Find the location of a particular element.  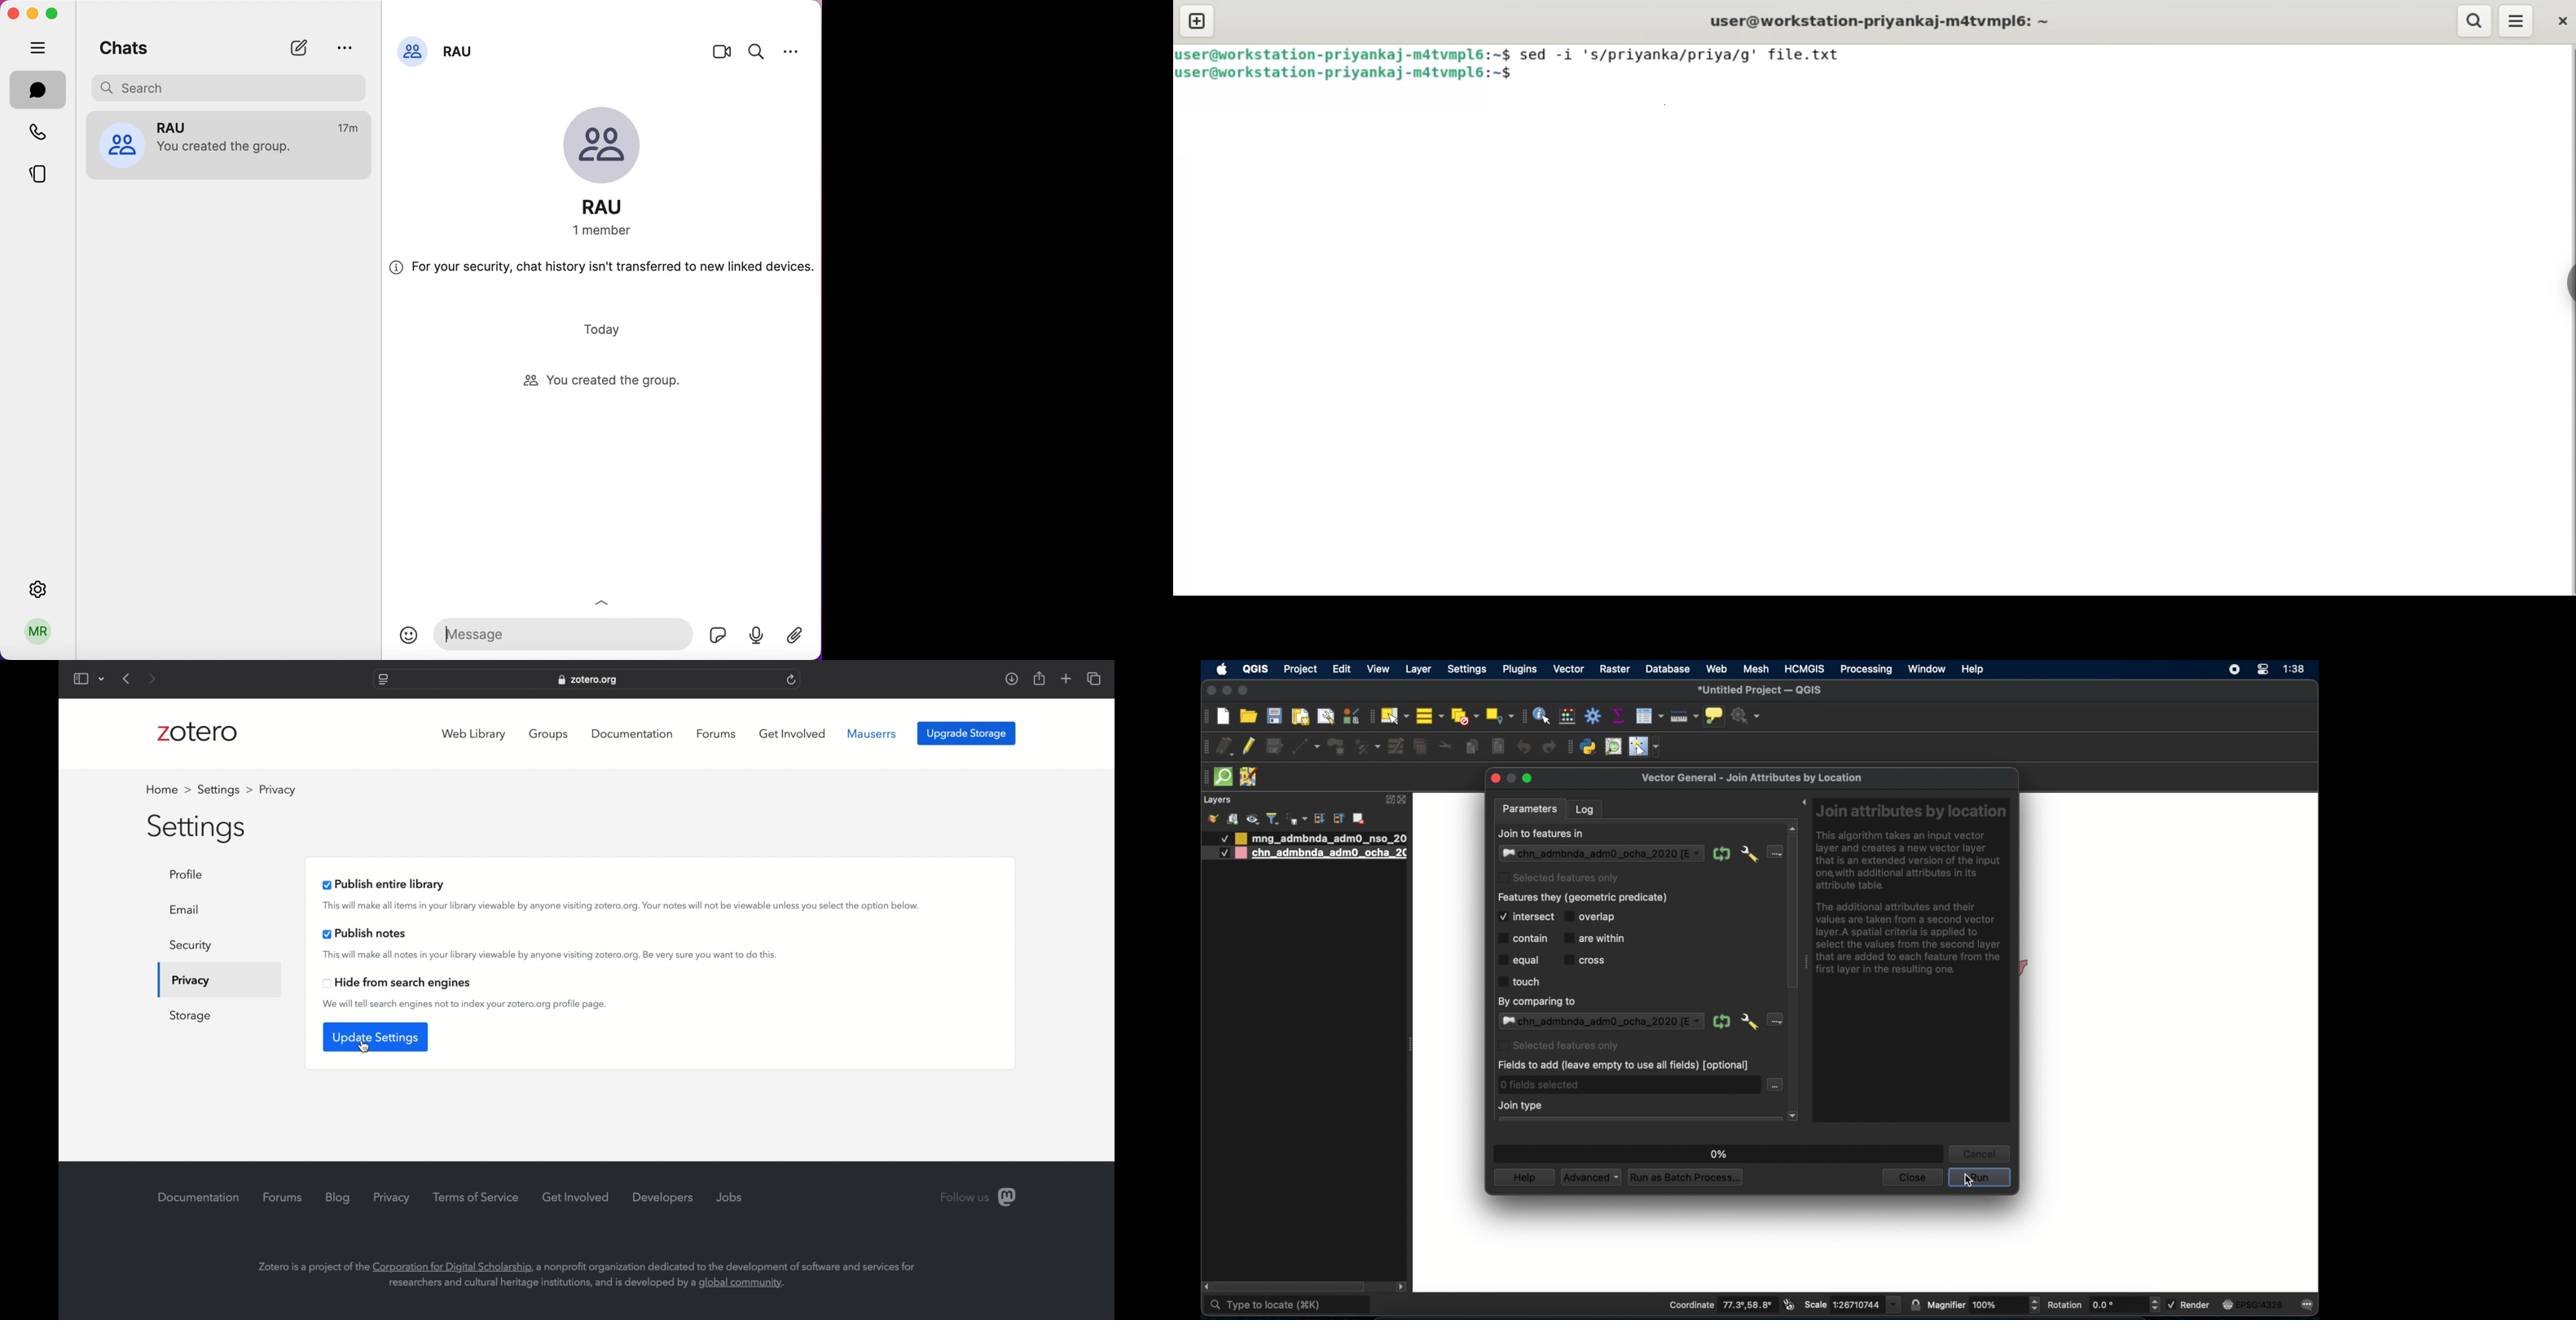

josh remote is located at coordinates (1250, 778).